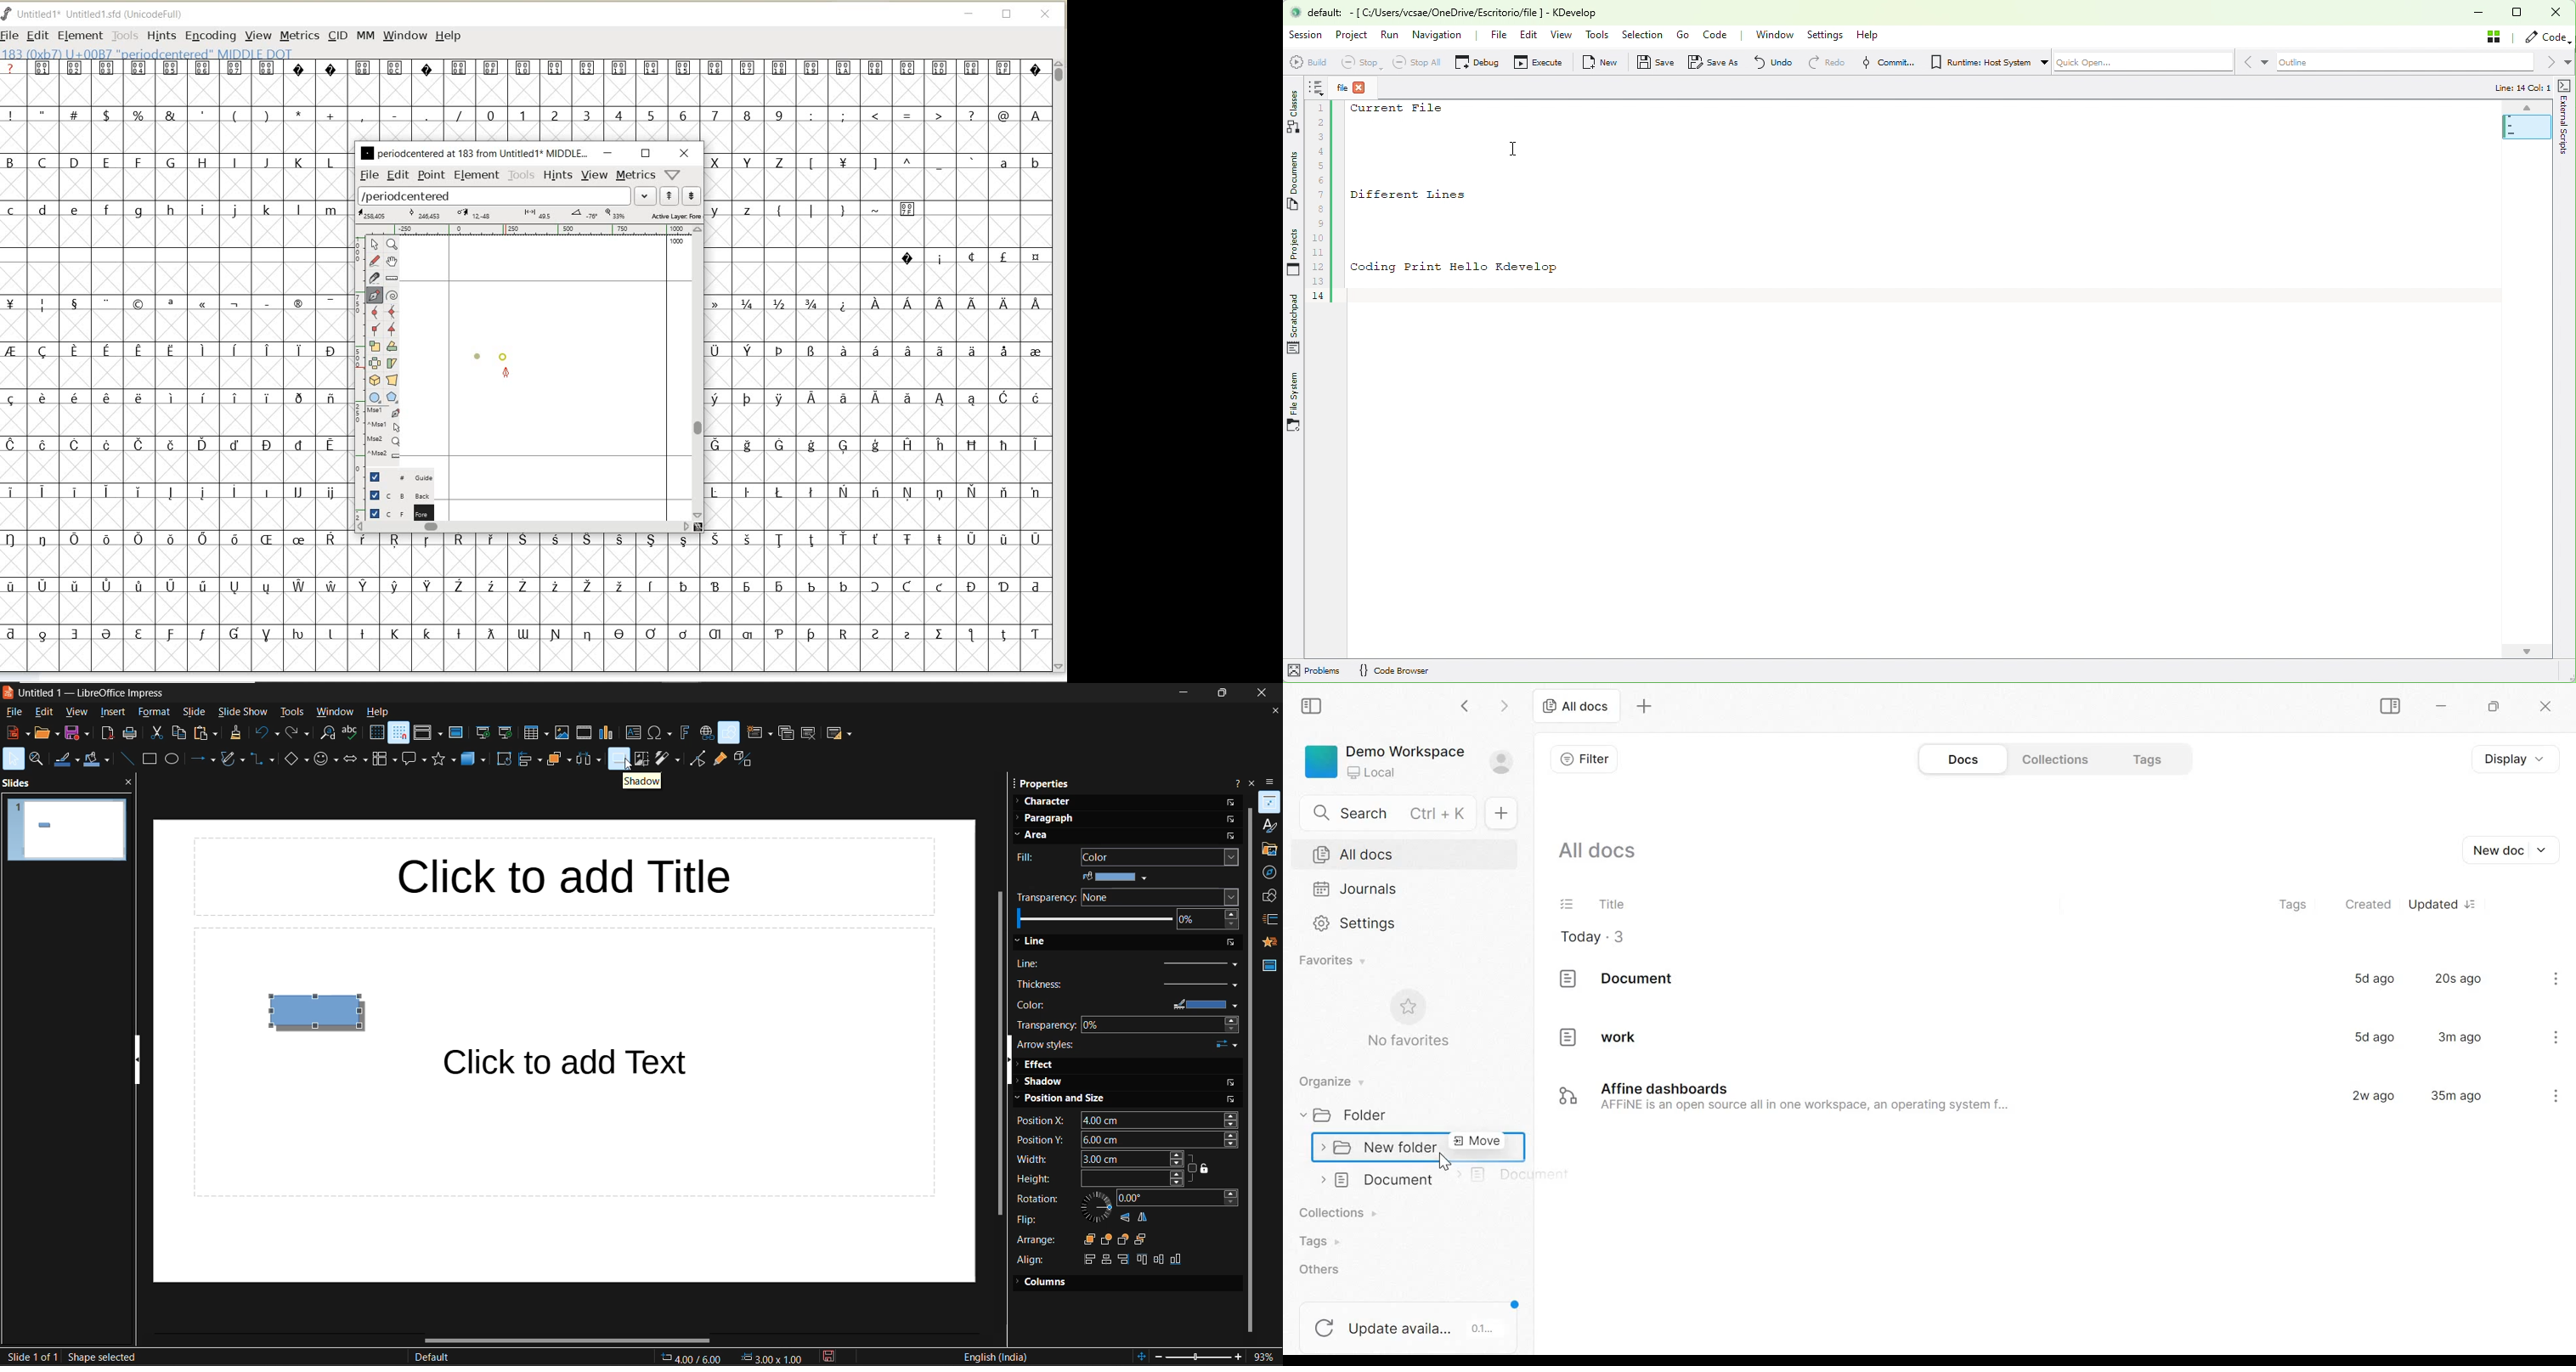 This screenshot has height=1372, width=2576. What do you see at coordinates (108, 732) in the screenshot?
I see `export to PDF` at bounding box center [108, 732].